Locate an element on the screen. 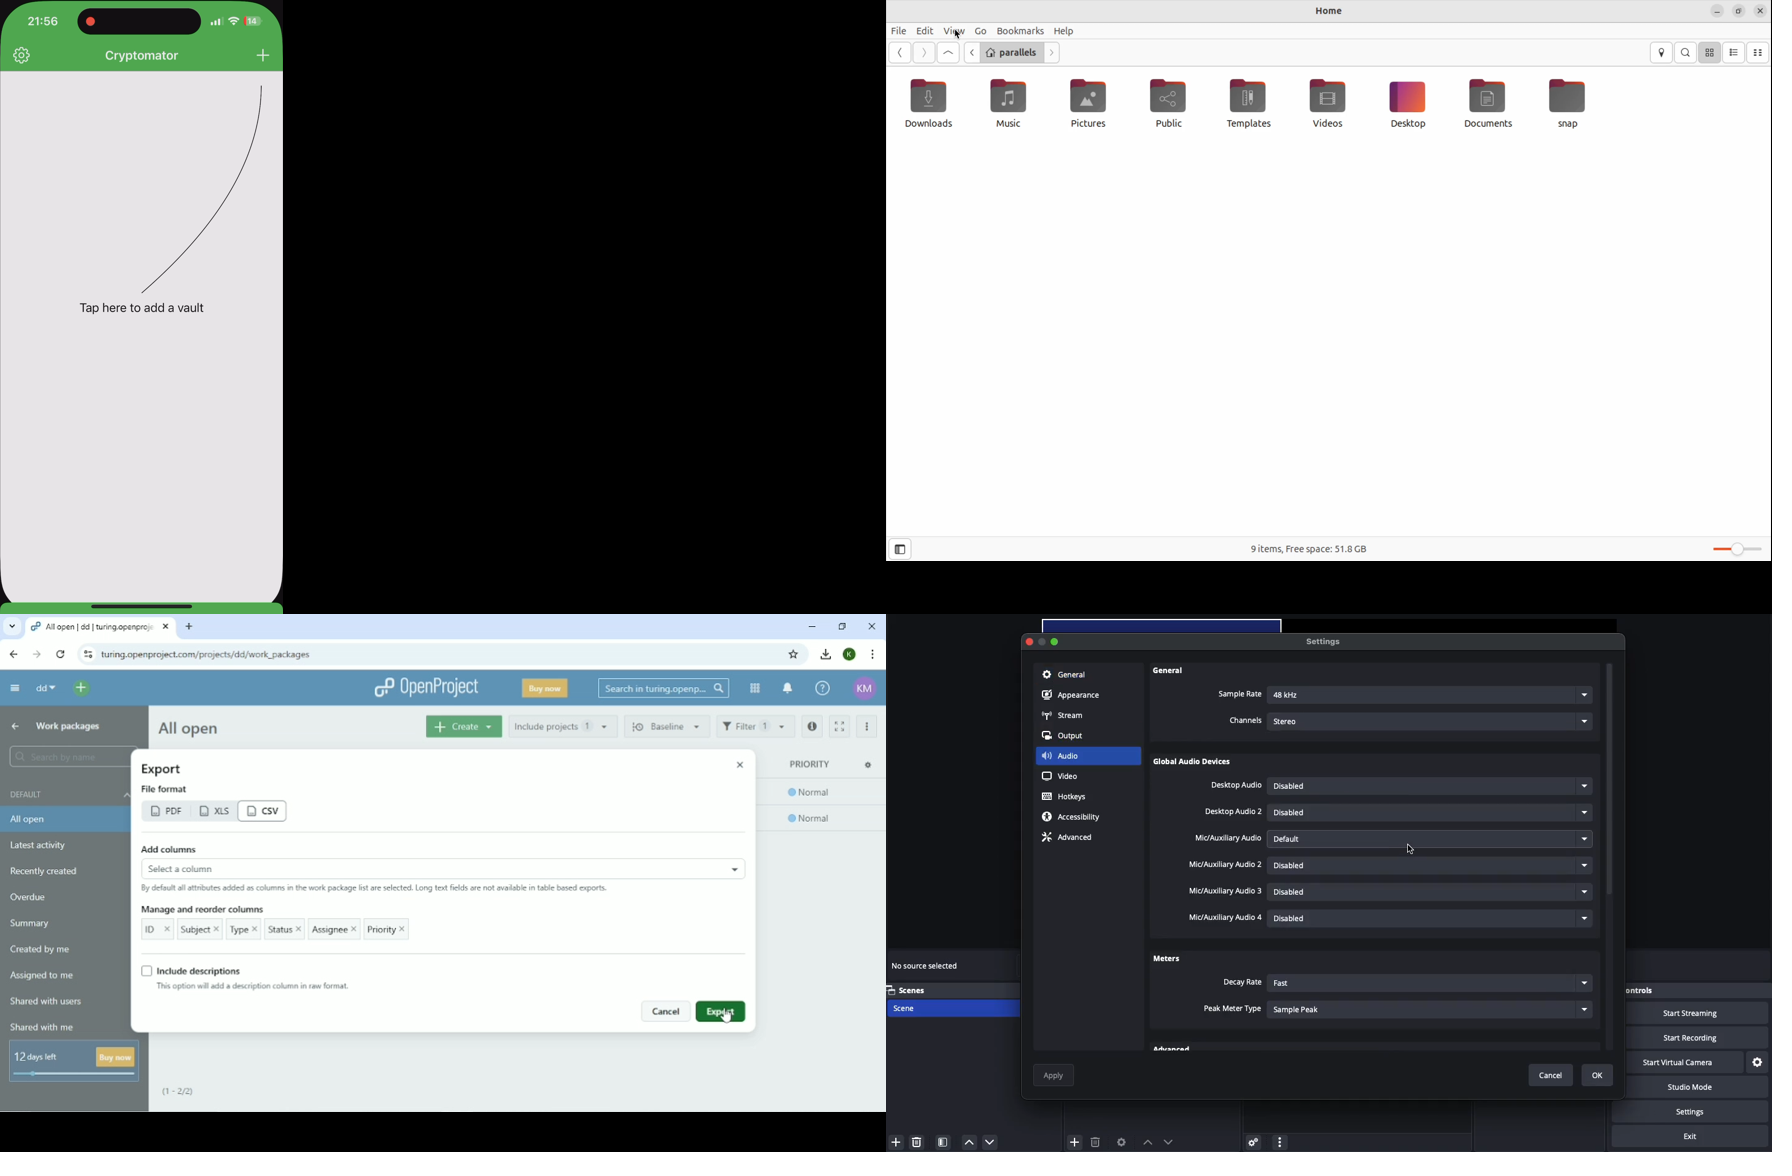  Apply is located at coordinates (1055, 1075).